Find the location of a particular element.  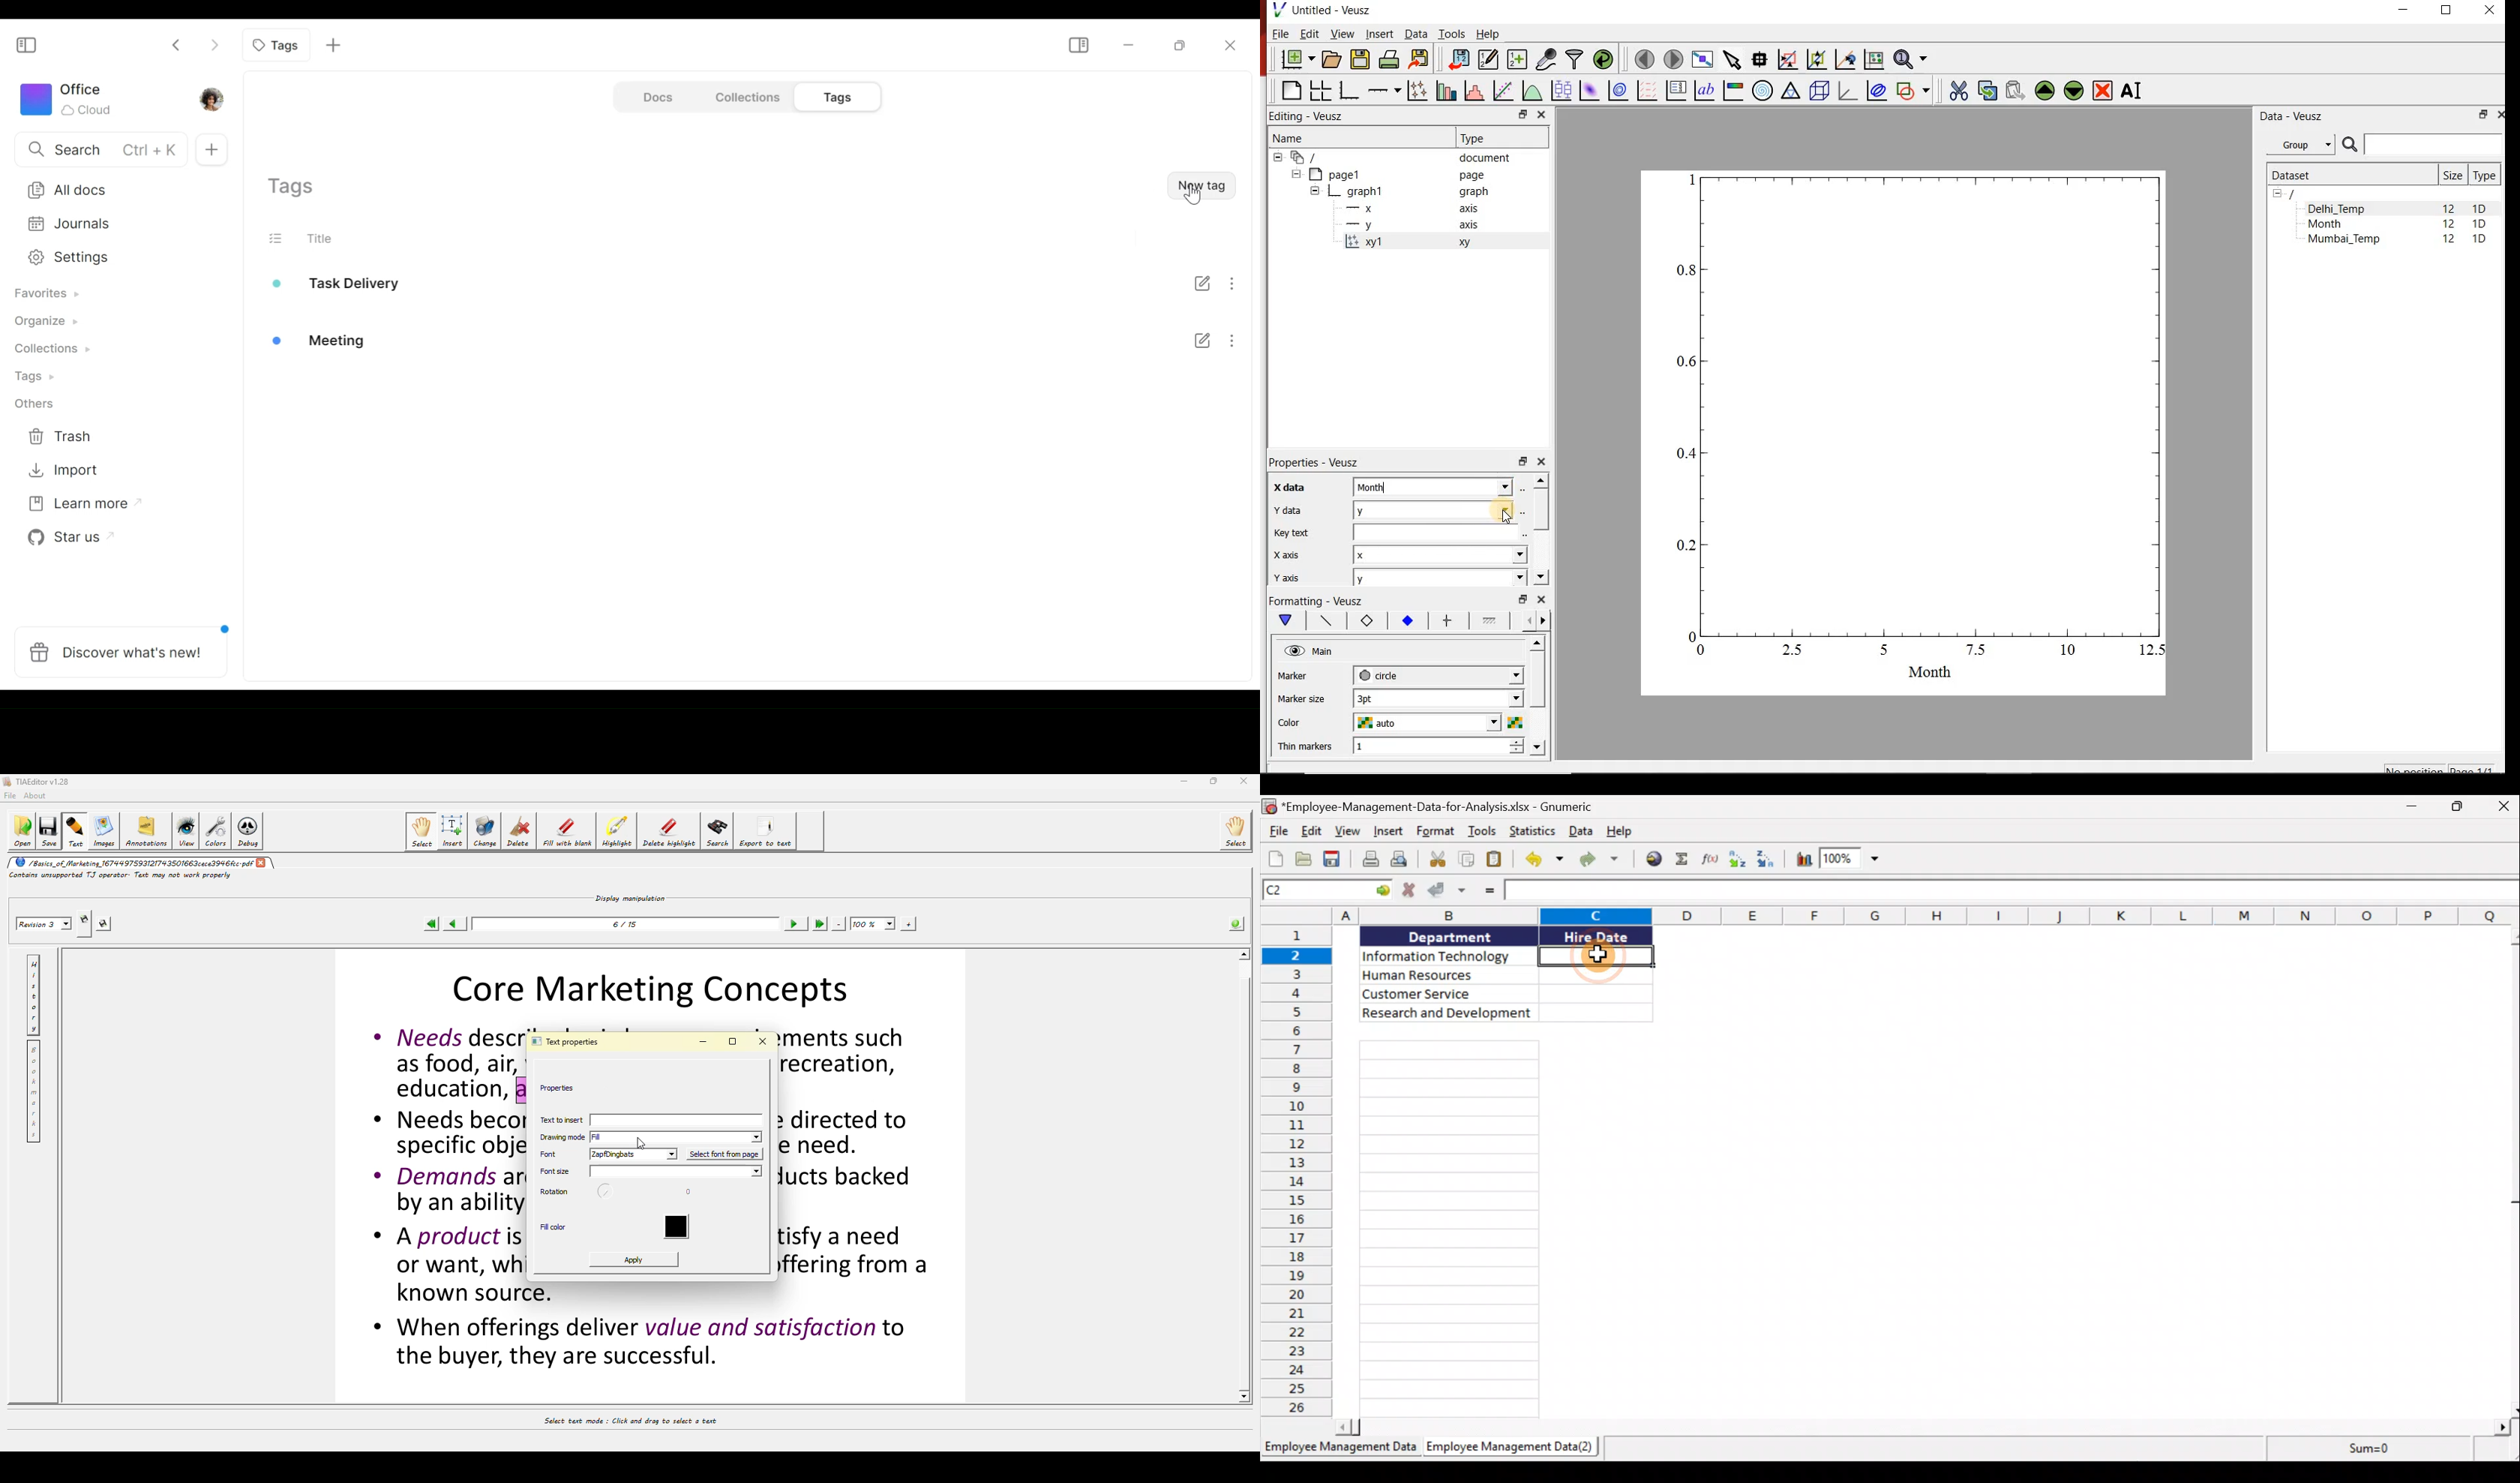

cut the selected widget is located at coordinates (1958, 90).